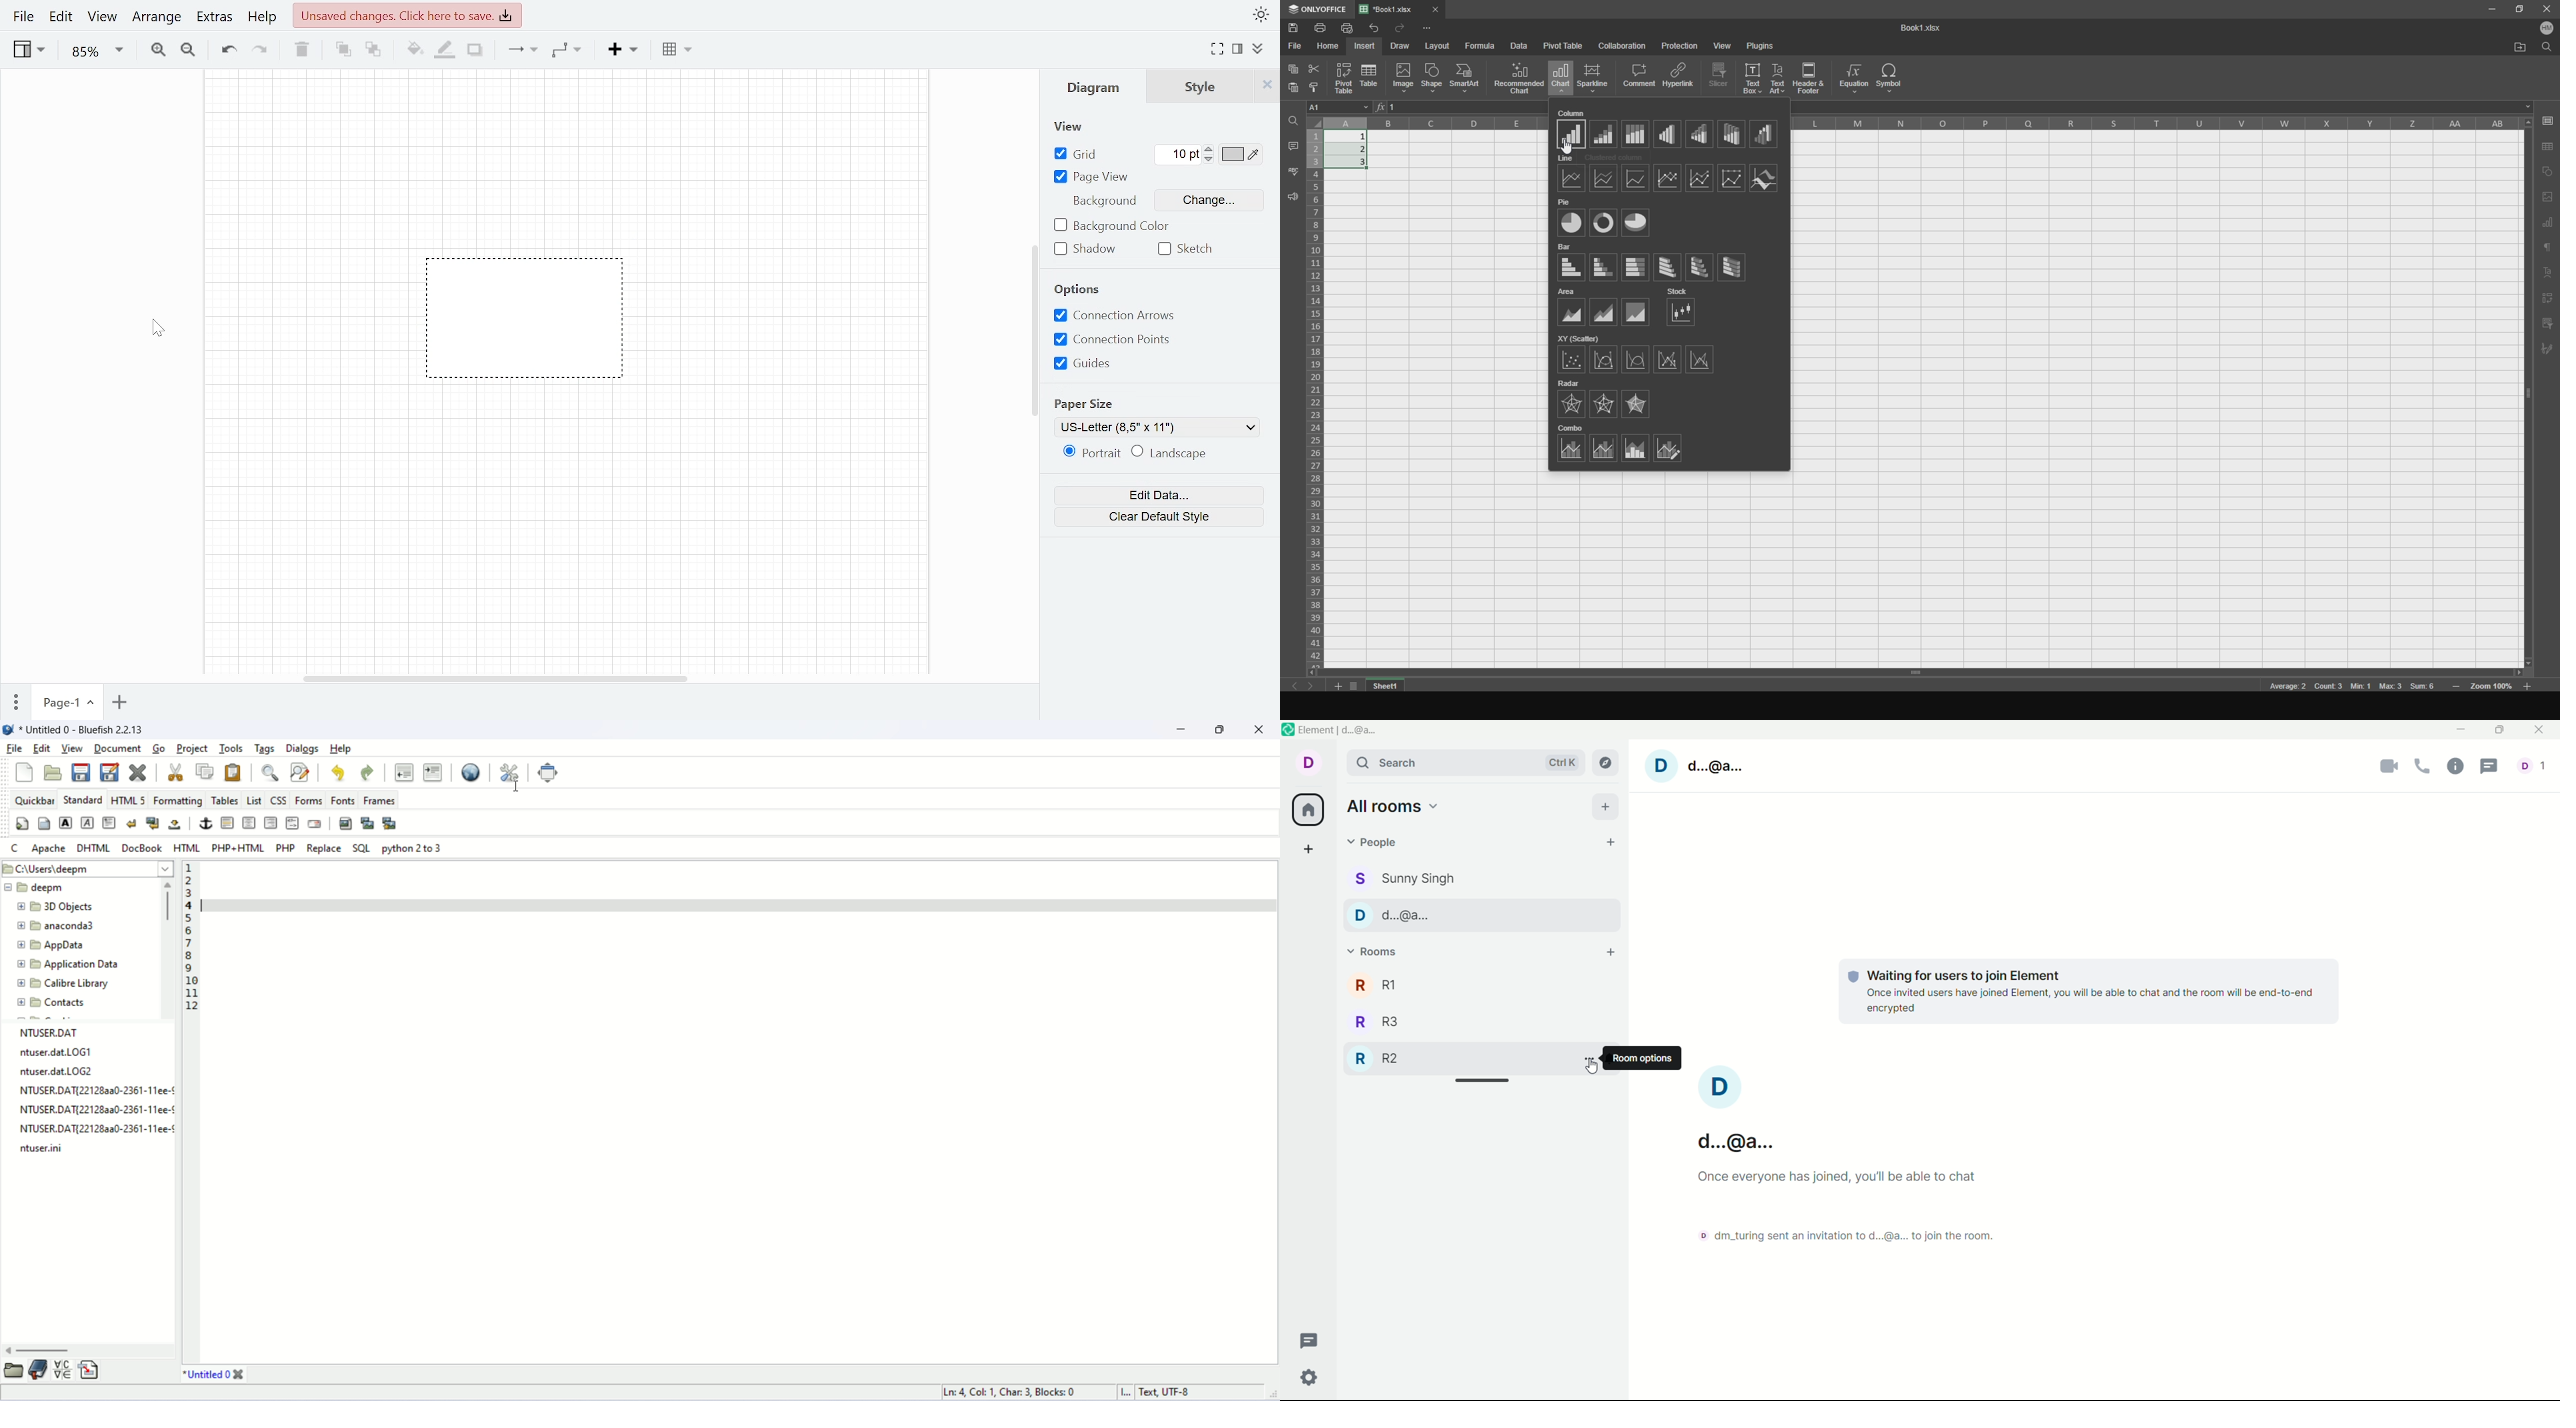 The height and width of the screenshot is (1428, 2576). What do you see at coordinates (53, 1005) in the screenshot?
I see `contact` at bounding box center [53, 1005].